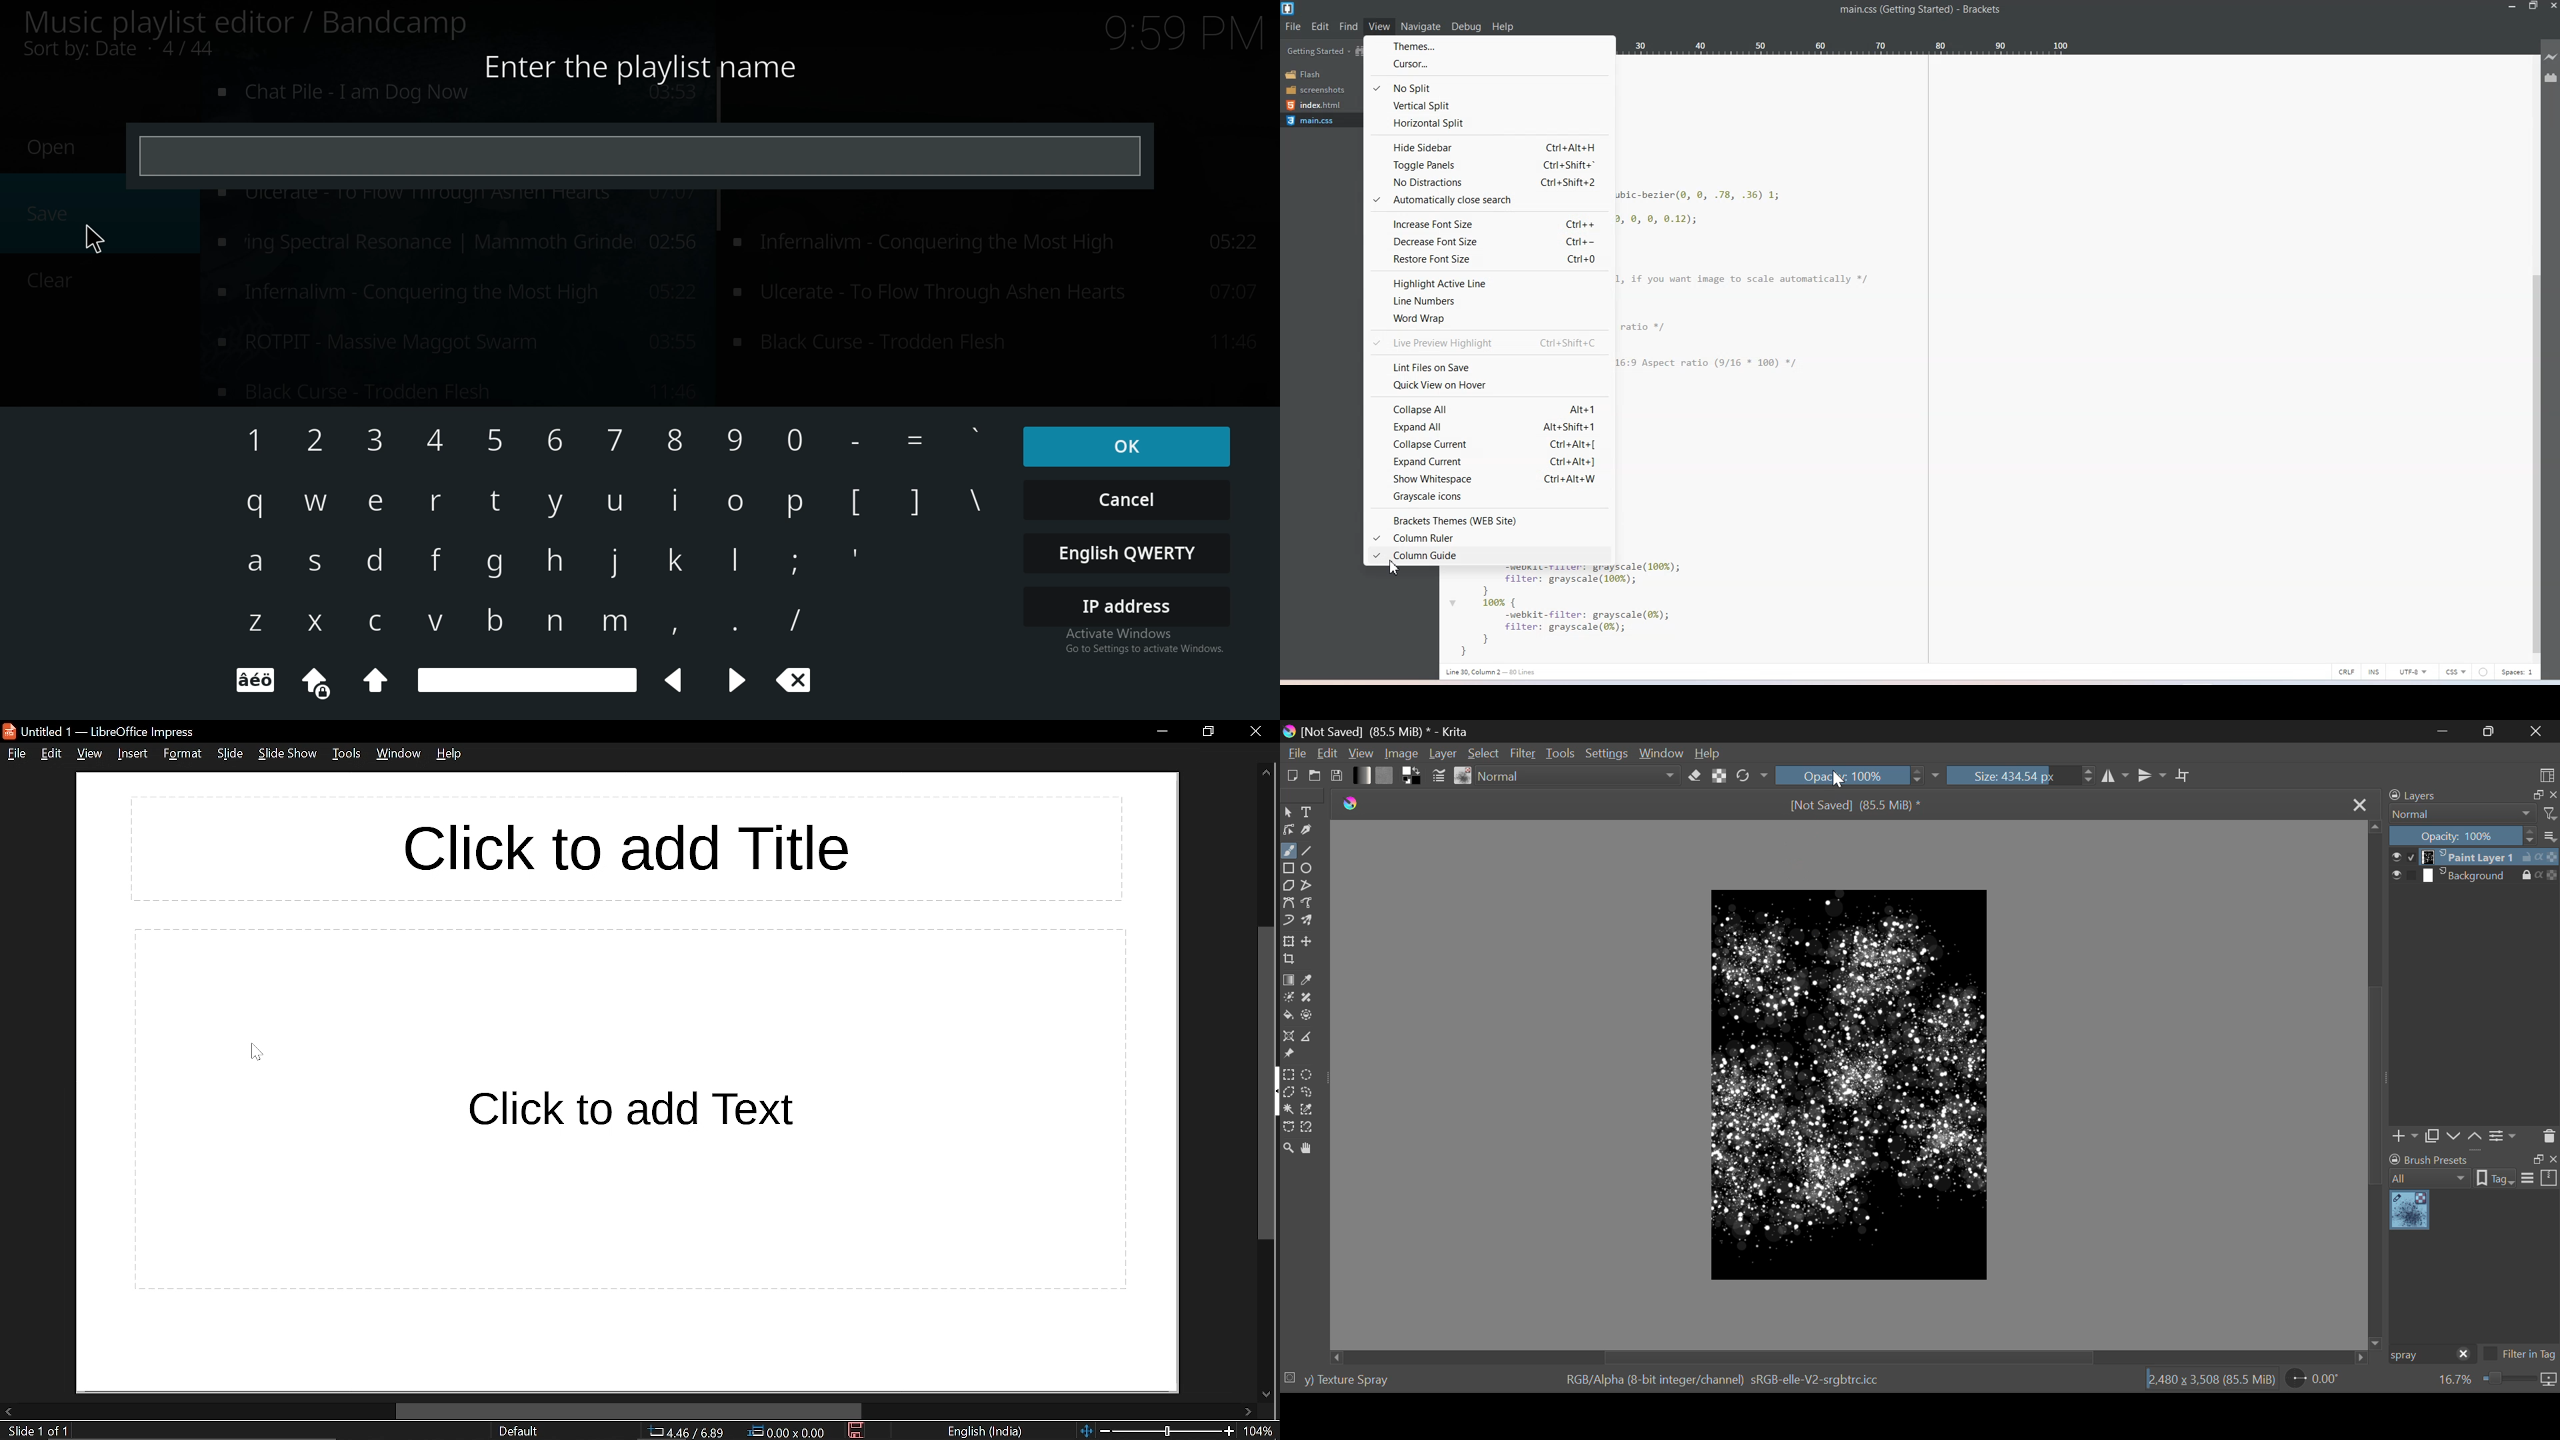 The width and height of the screenshot is (2576, 1456). What do you see at coordinates (2535, 795) in the screenshot?
I see `restore` at bounding box center [2535, 795].